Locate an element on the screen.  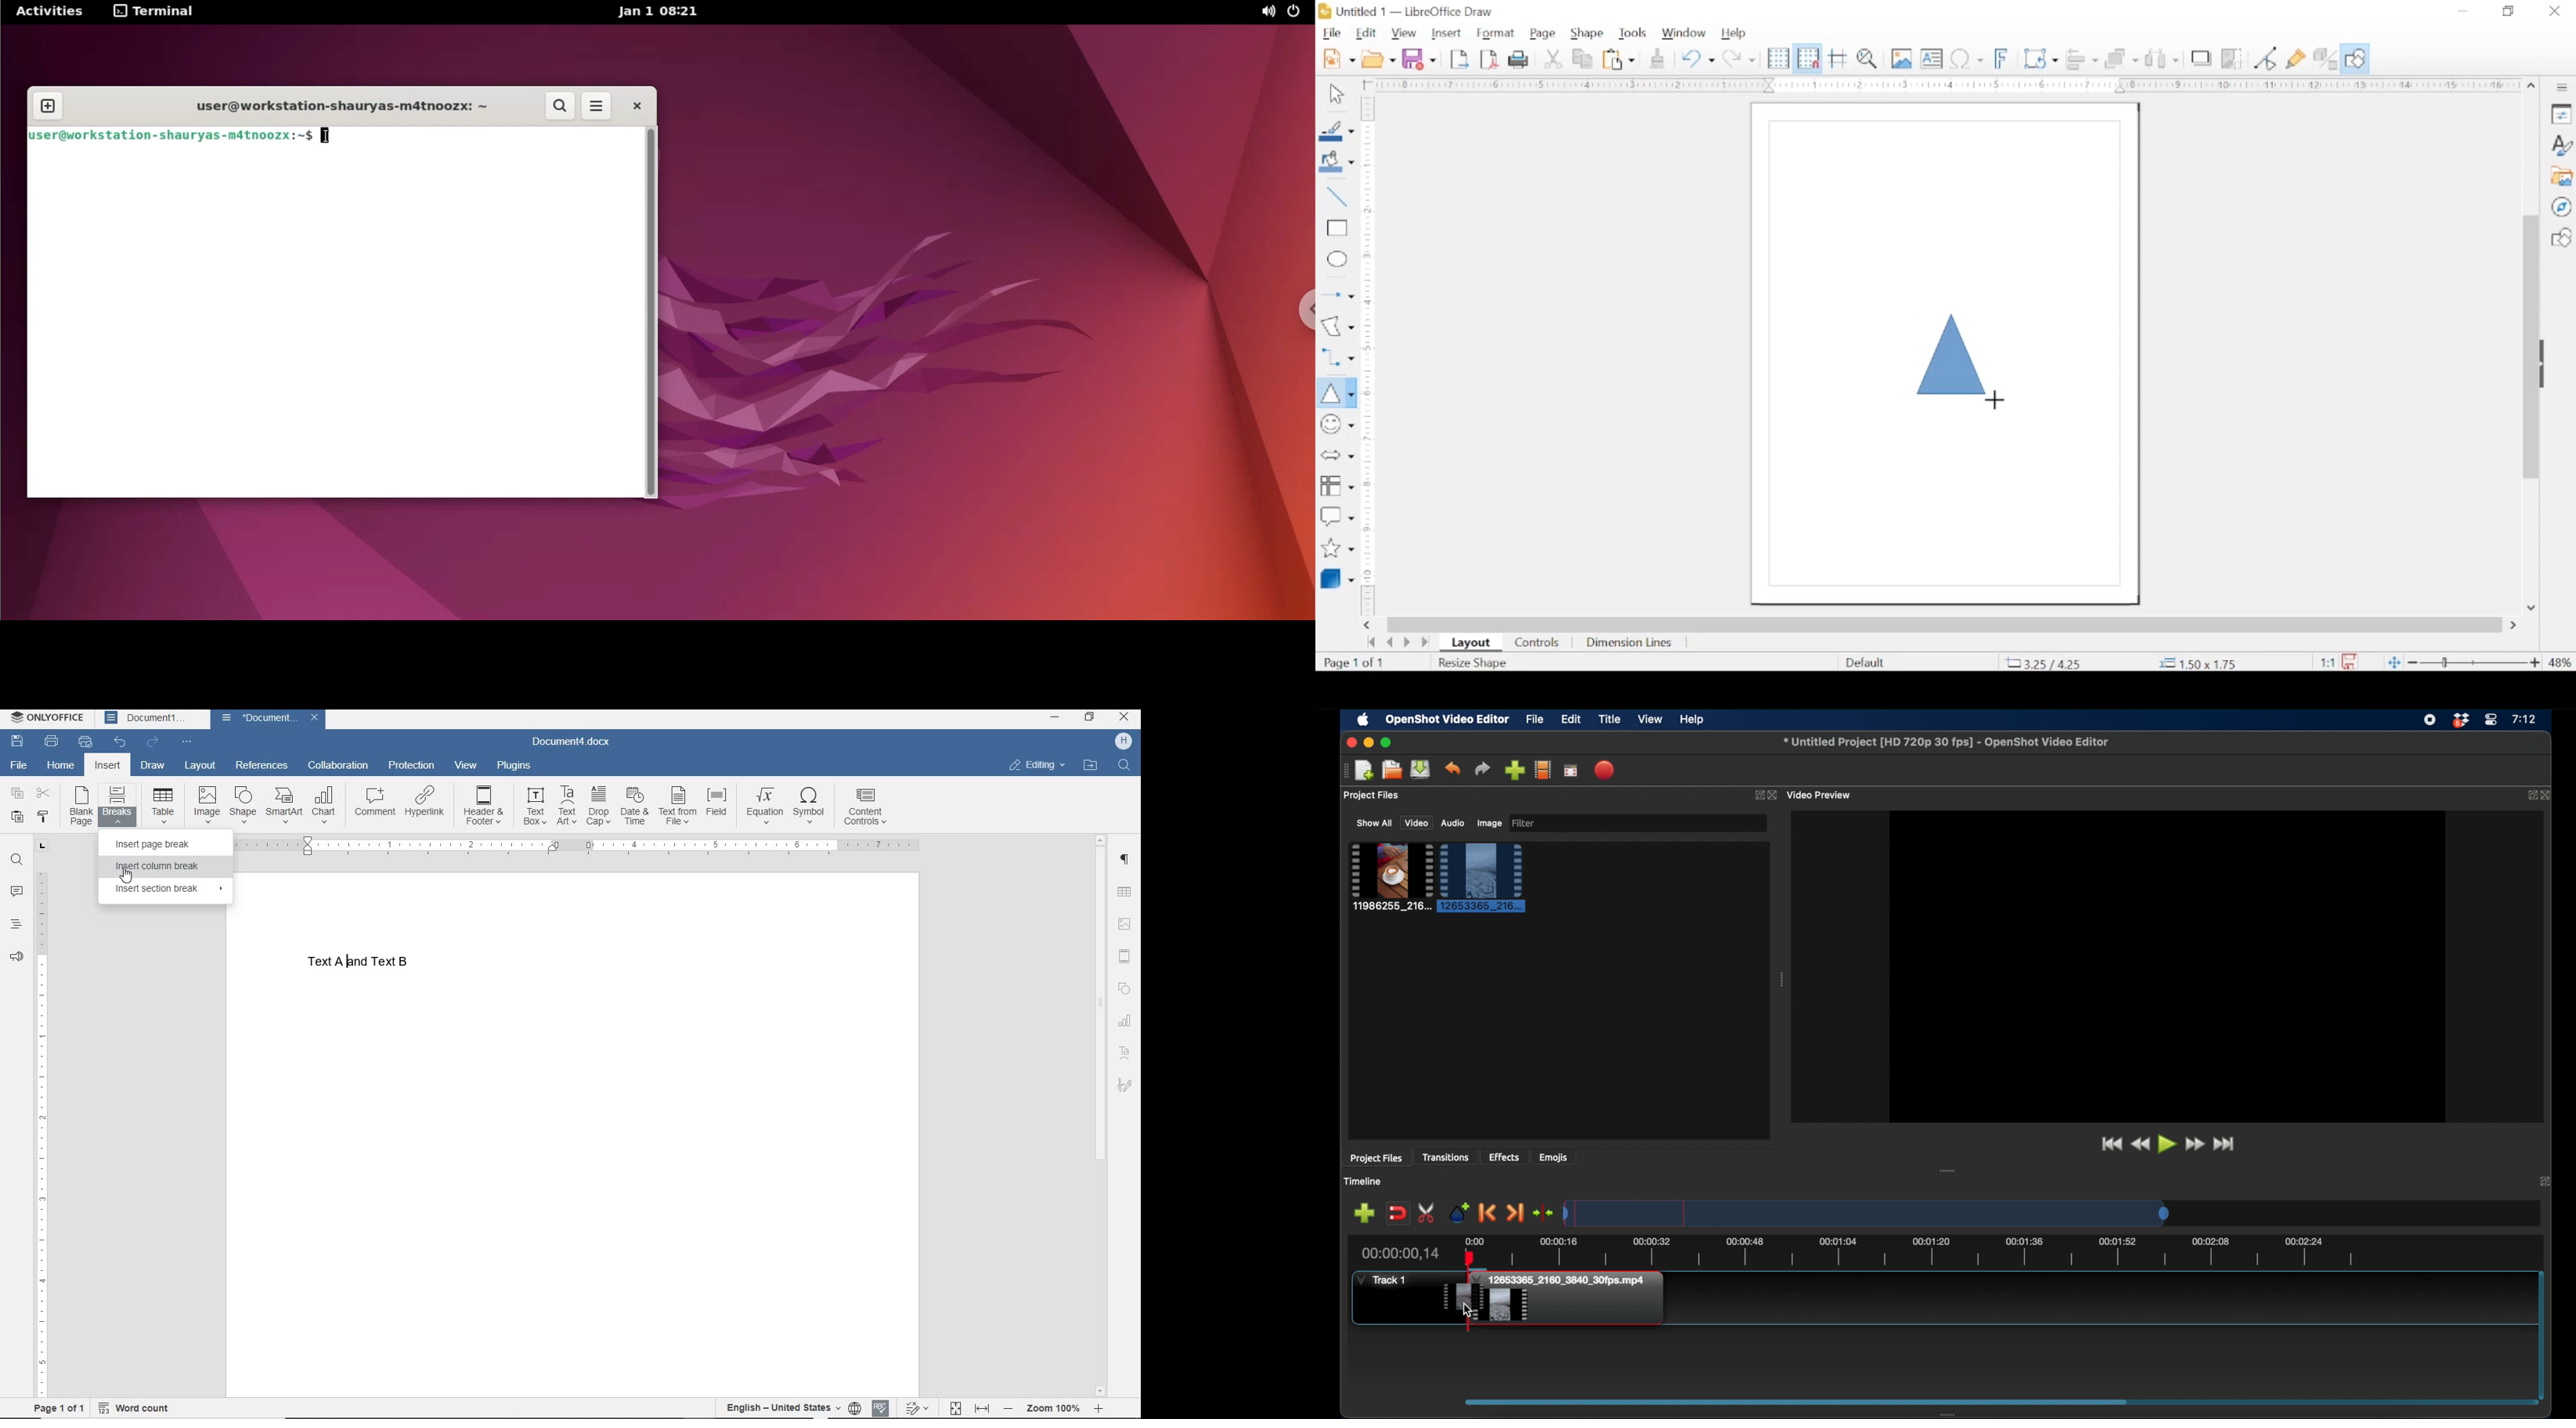
line color is located at coordinates (1336, 131).